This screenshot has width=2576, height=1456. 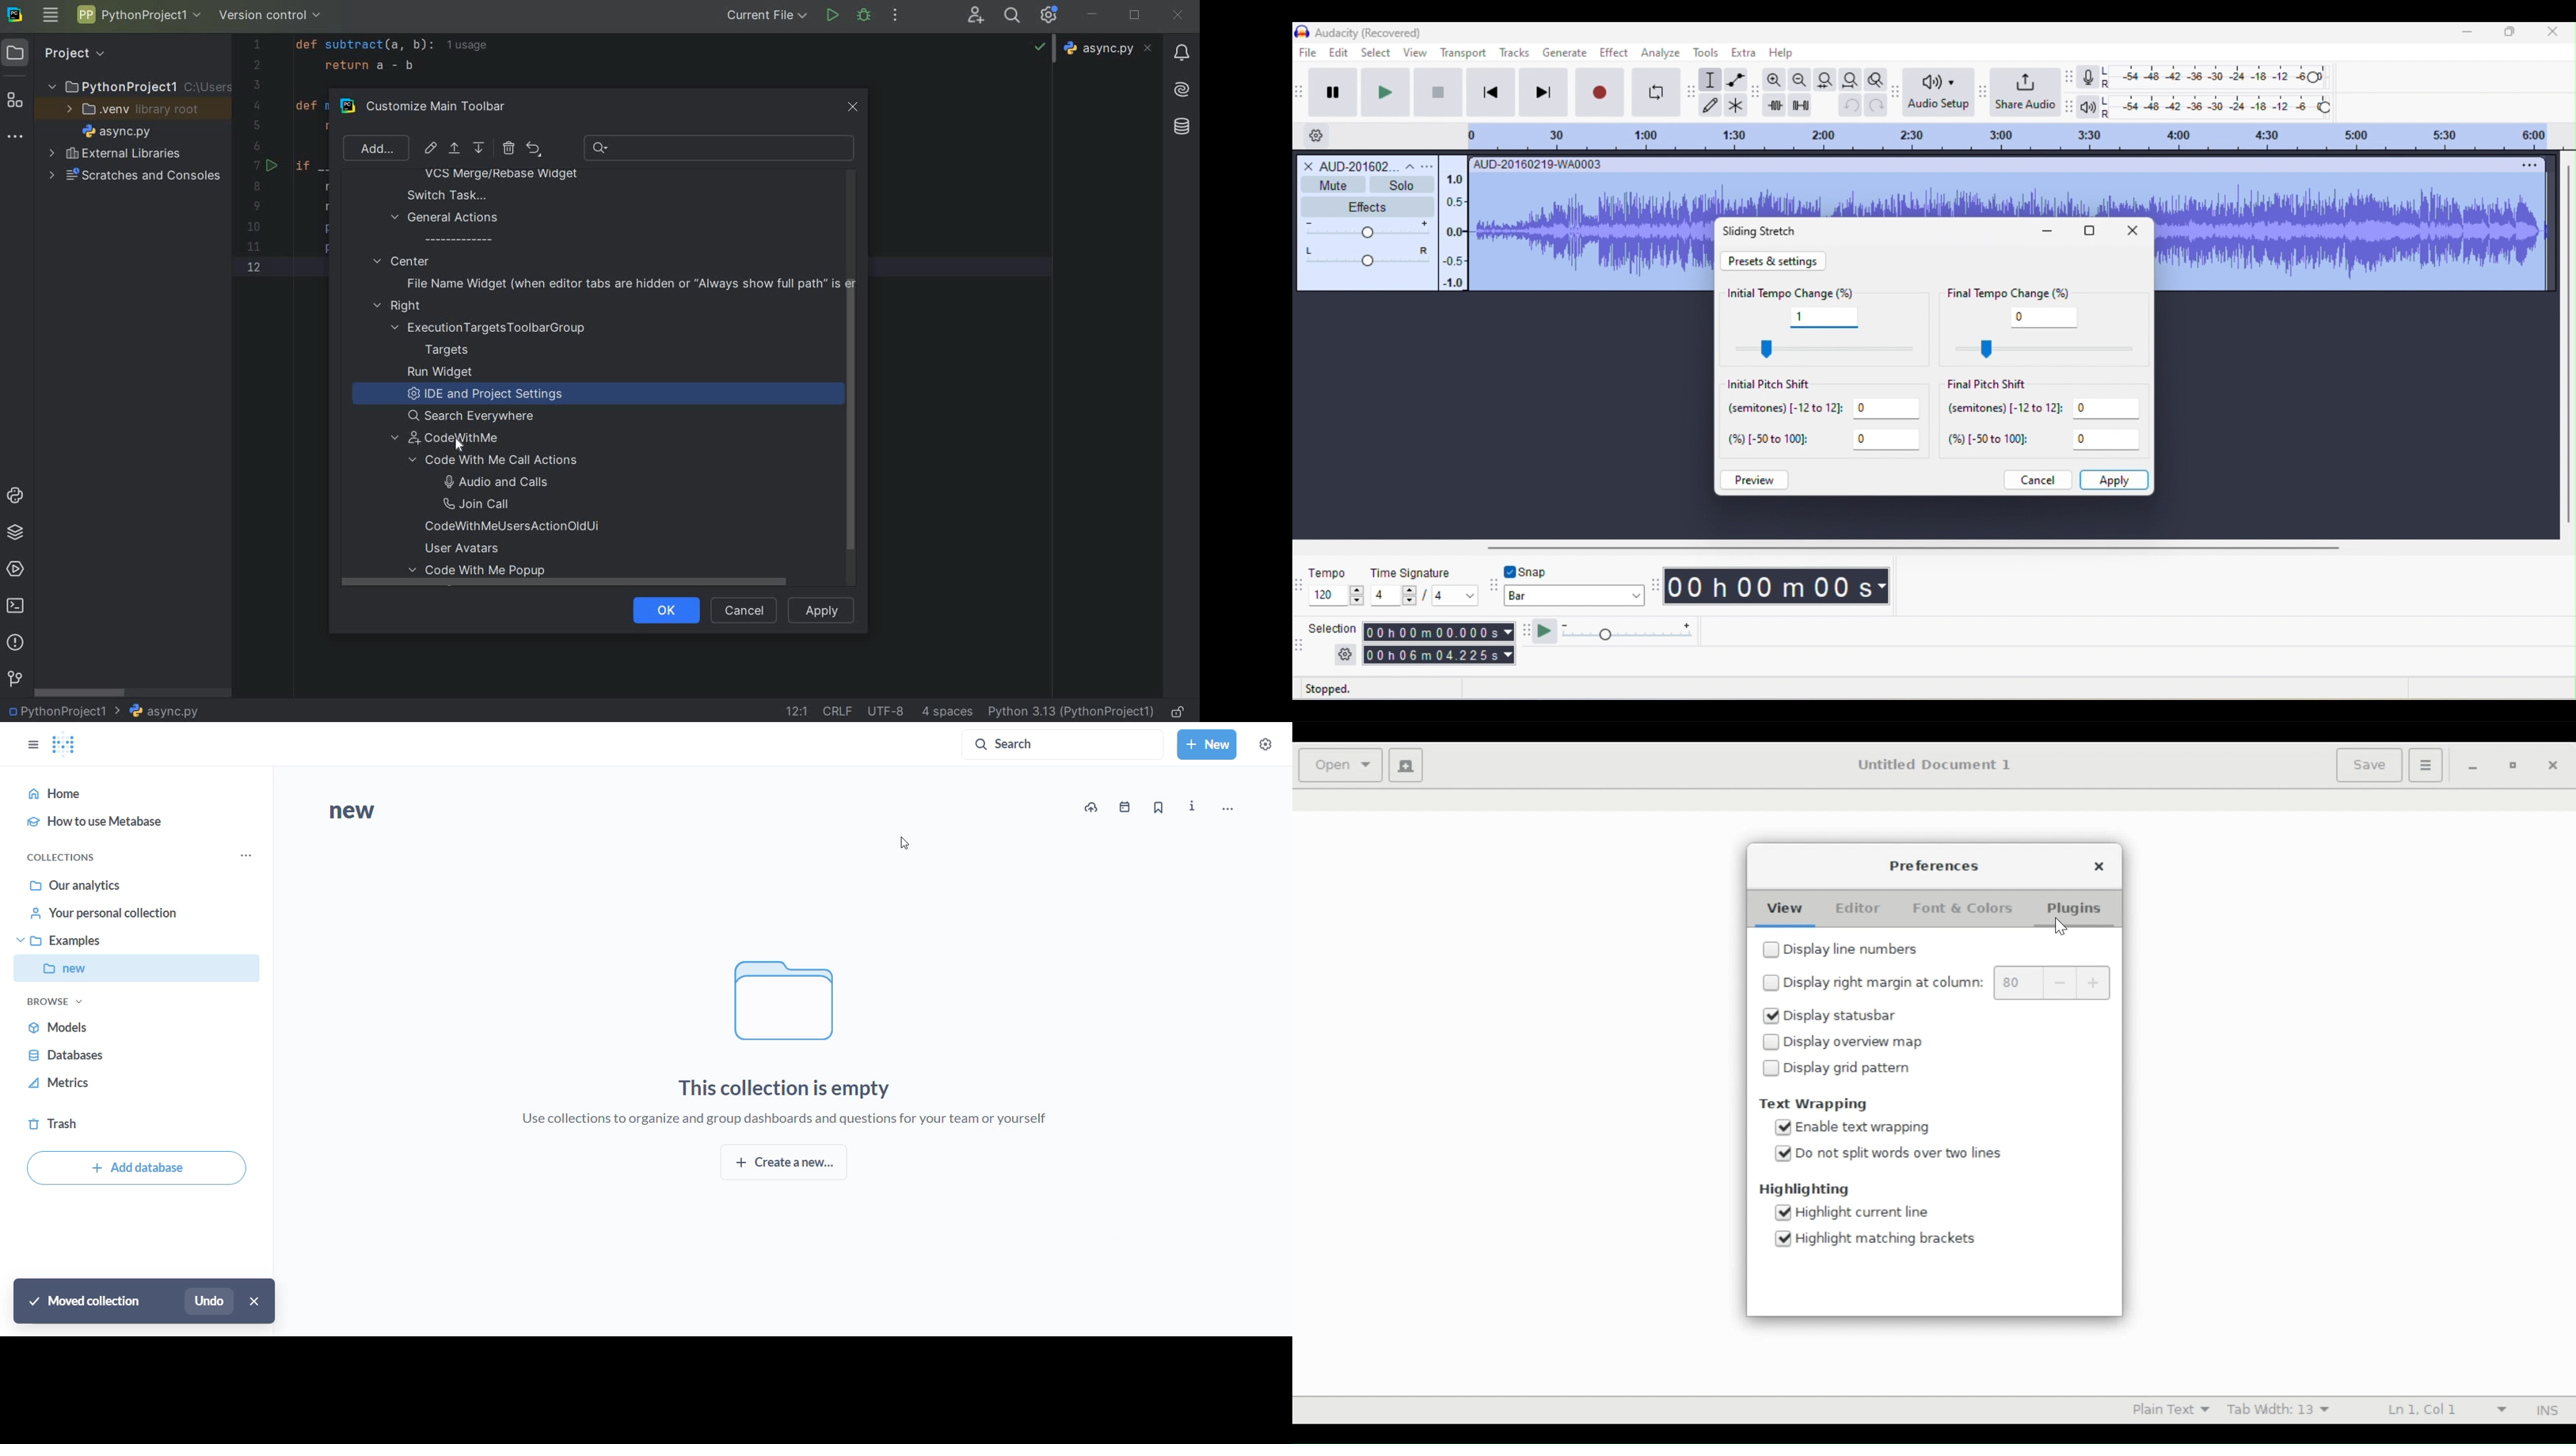 I want to click on PROJECT, so click(x=63, y=53).